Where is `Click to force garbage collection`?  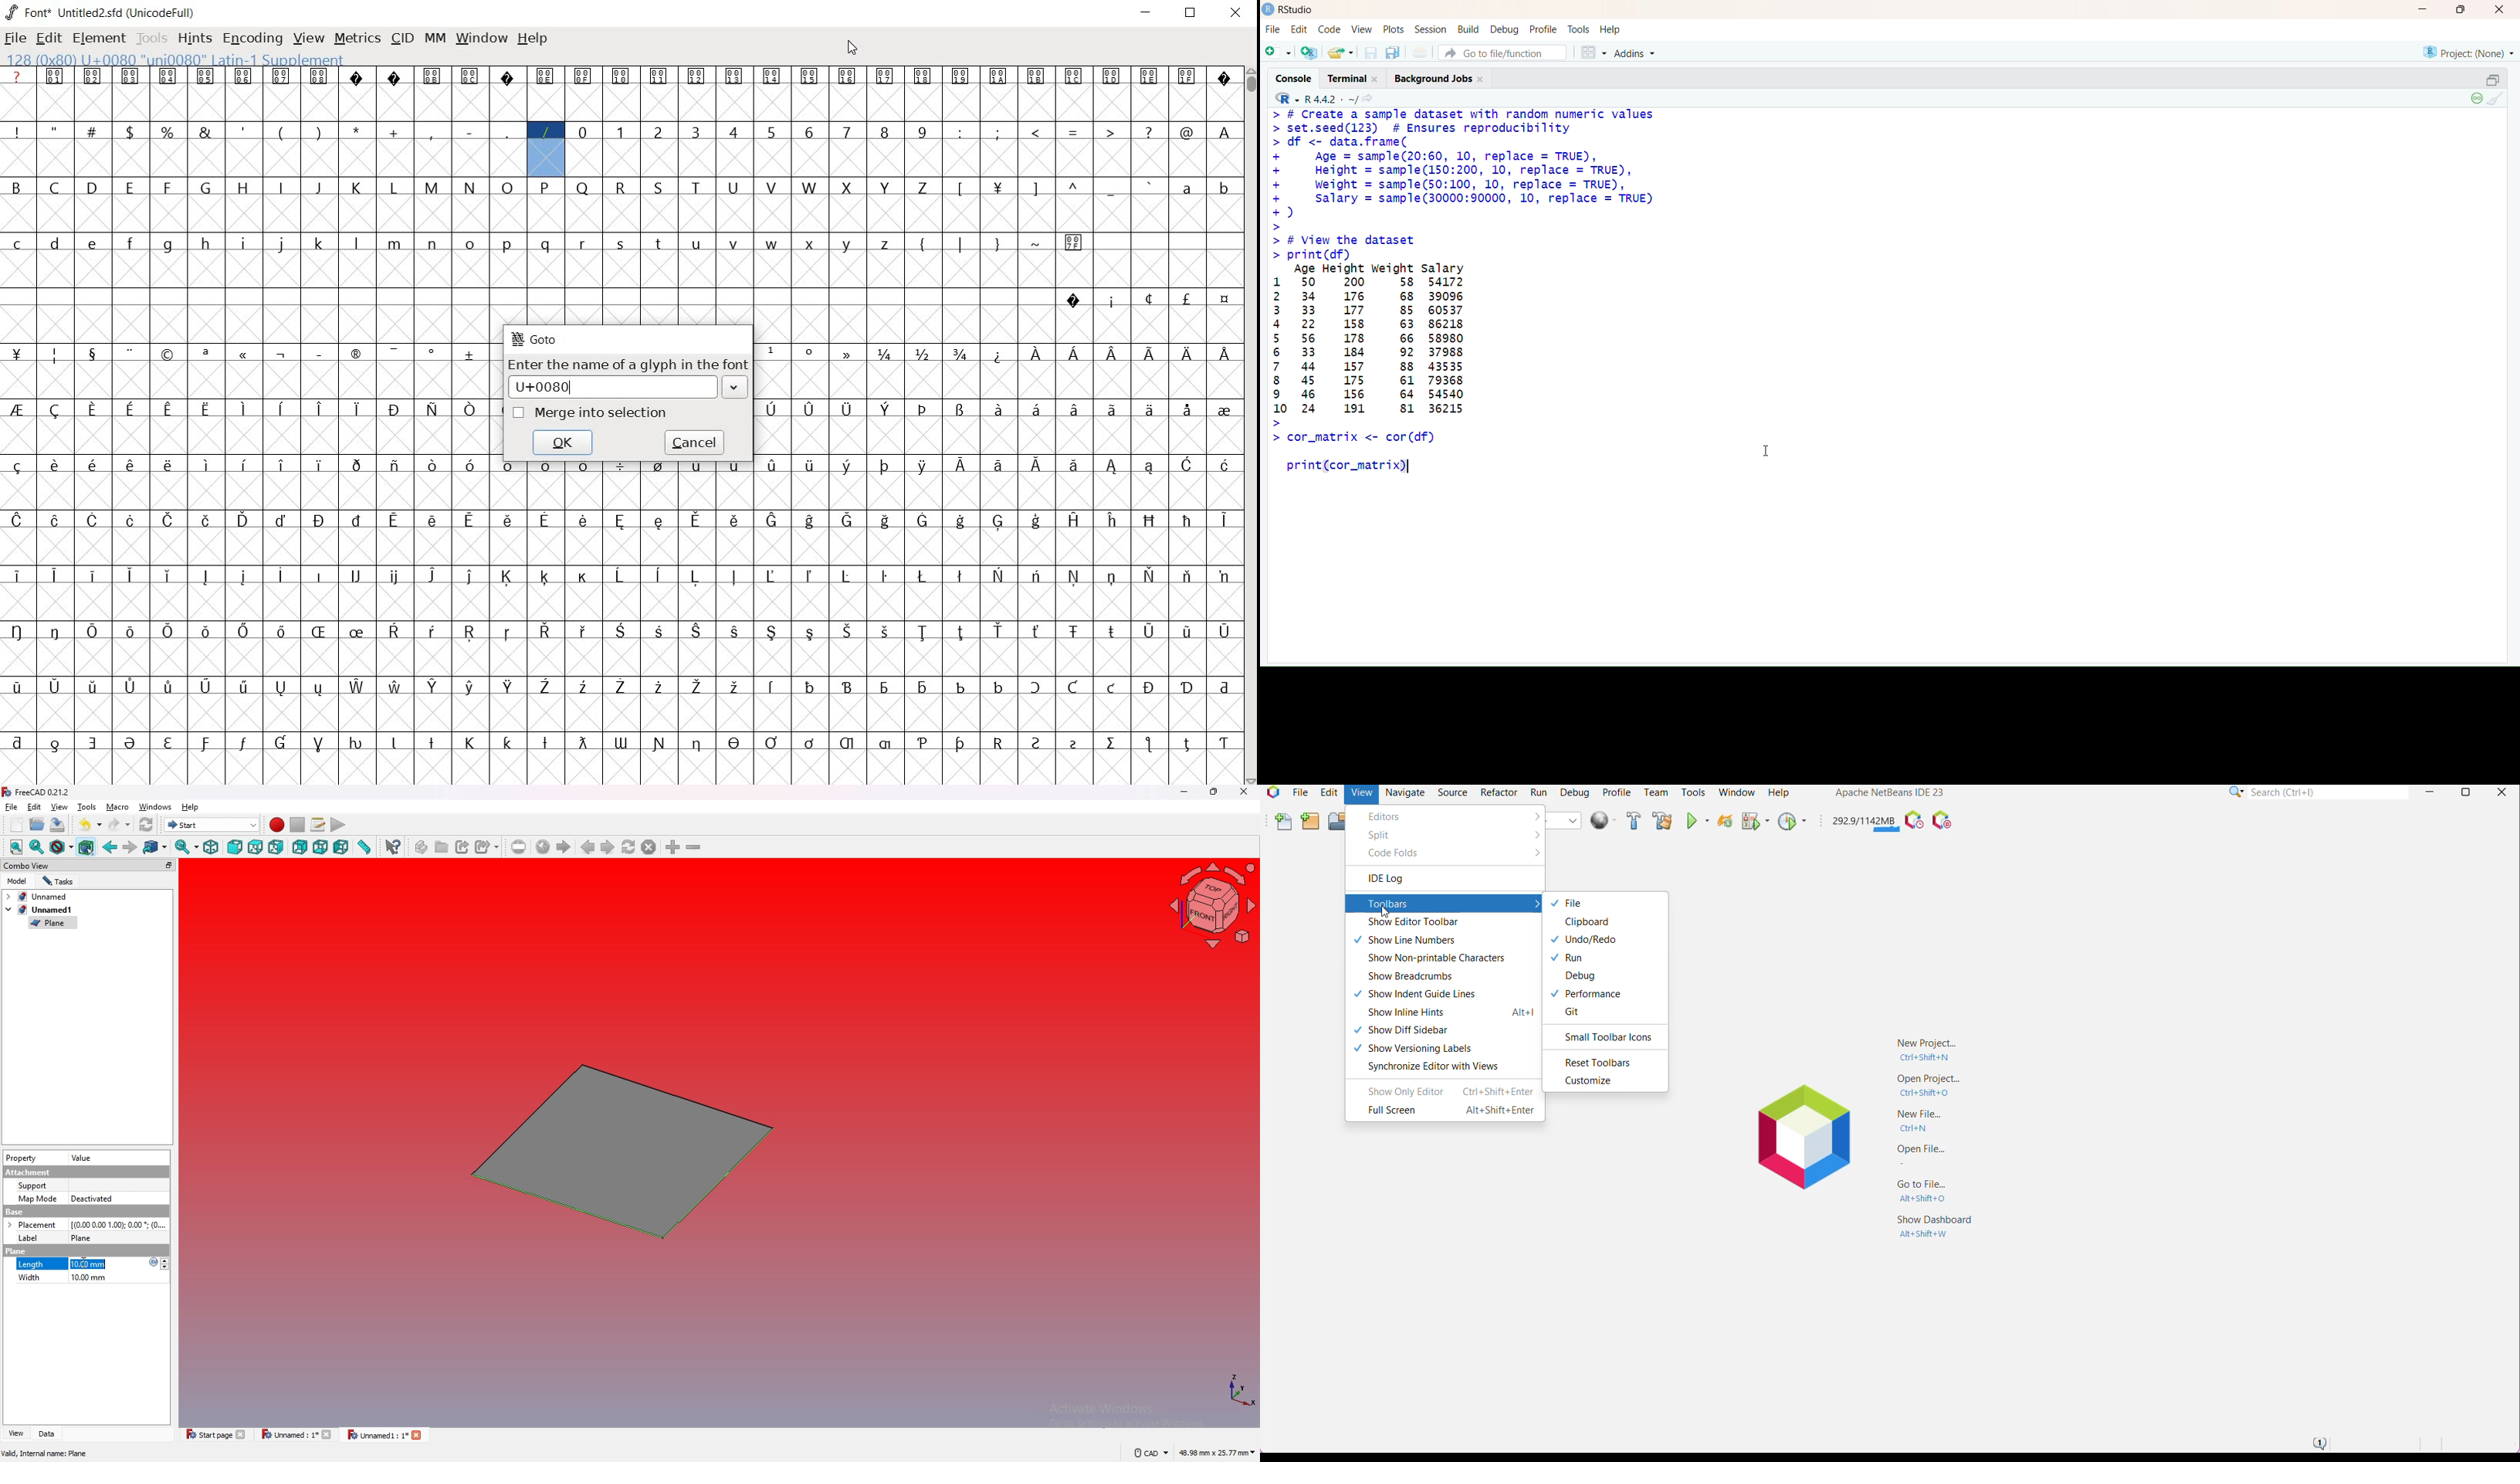 Click to force garbage collection is located at coordinates (1863, 821).